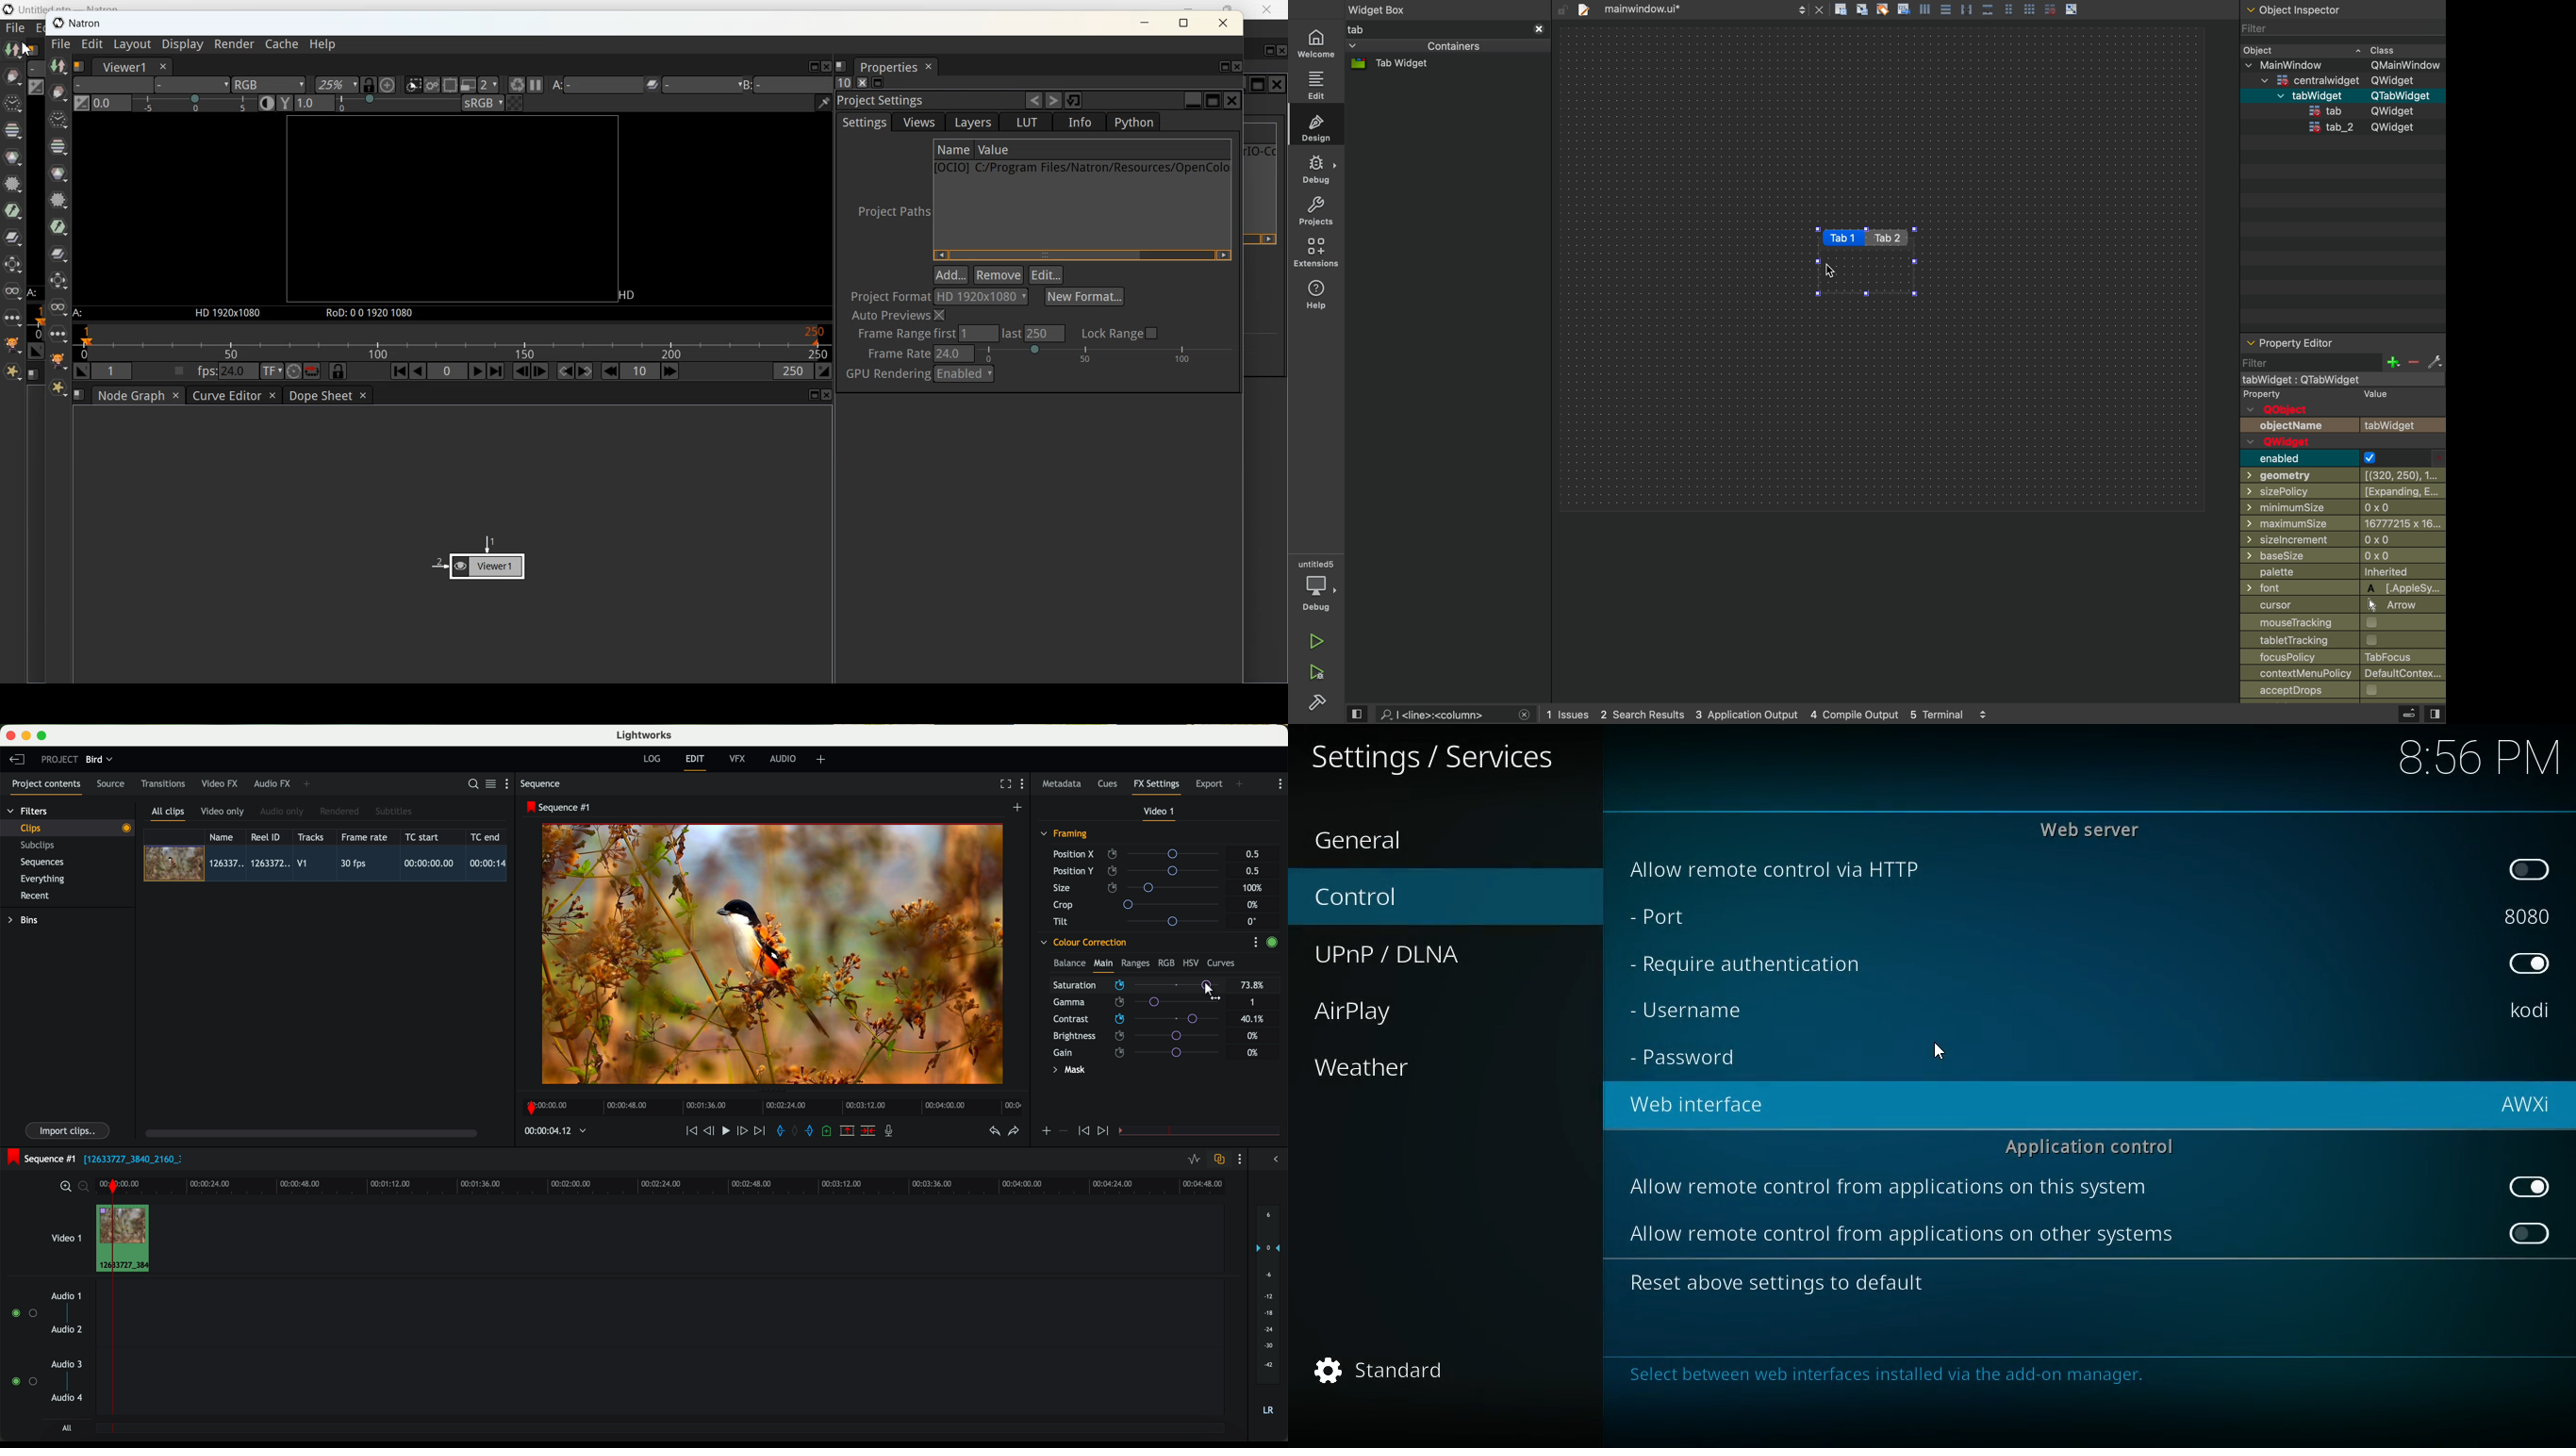  Describe the element at coordinates (1136, 1020) in the screenshot. I see `click on contrast` at that location.